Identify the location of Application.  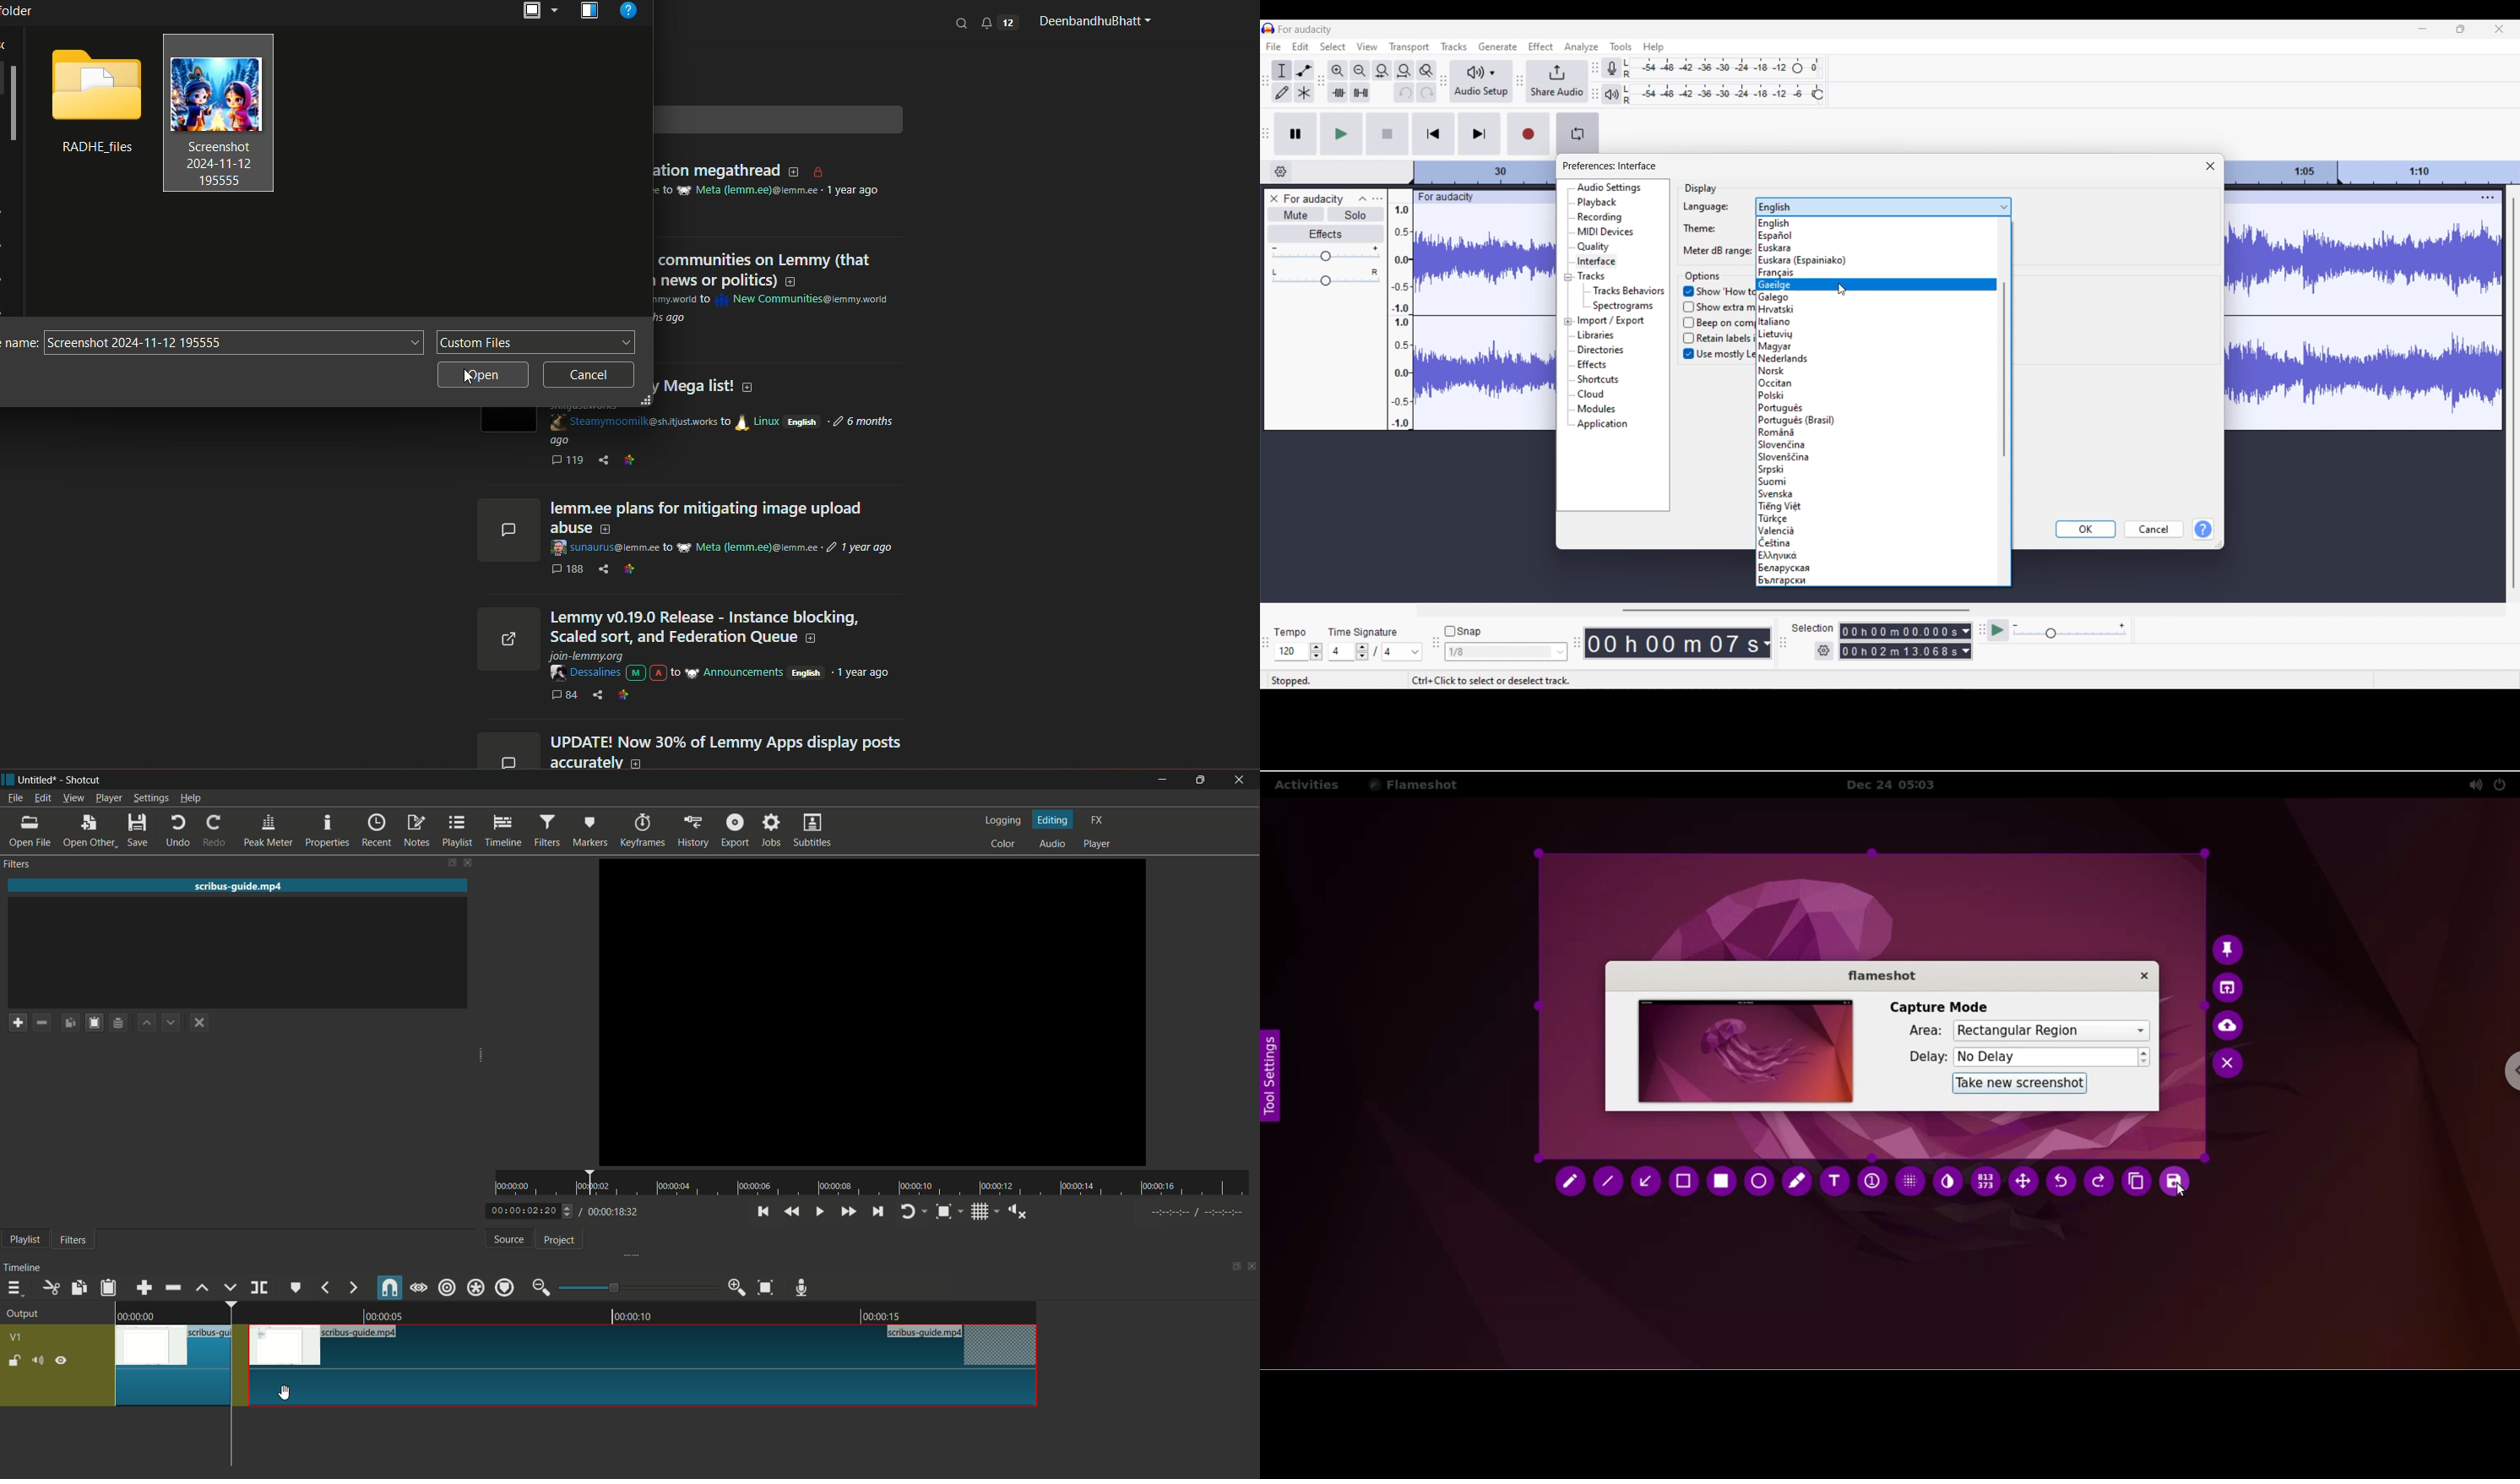
(1603, 425).